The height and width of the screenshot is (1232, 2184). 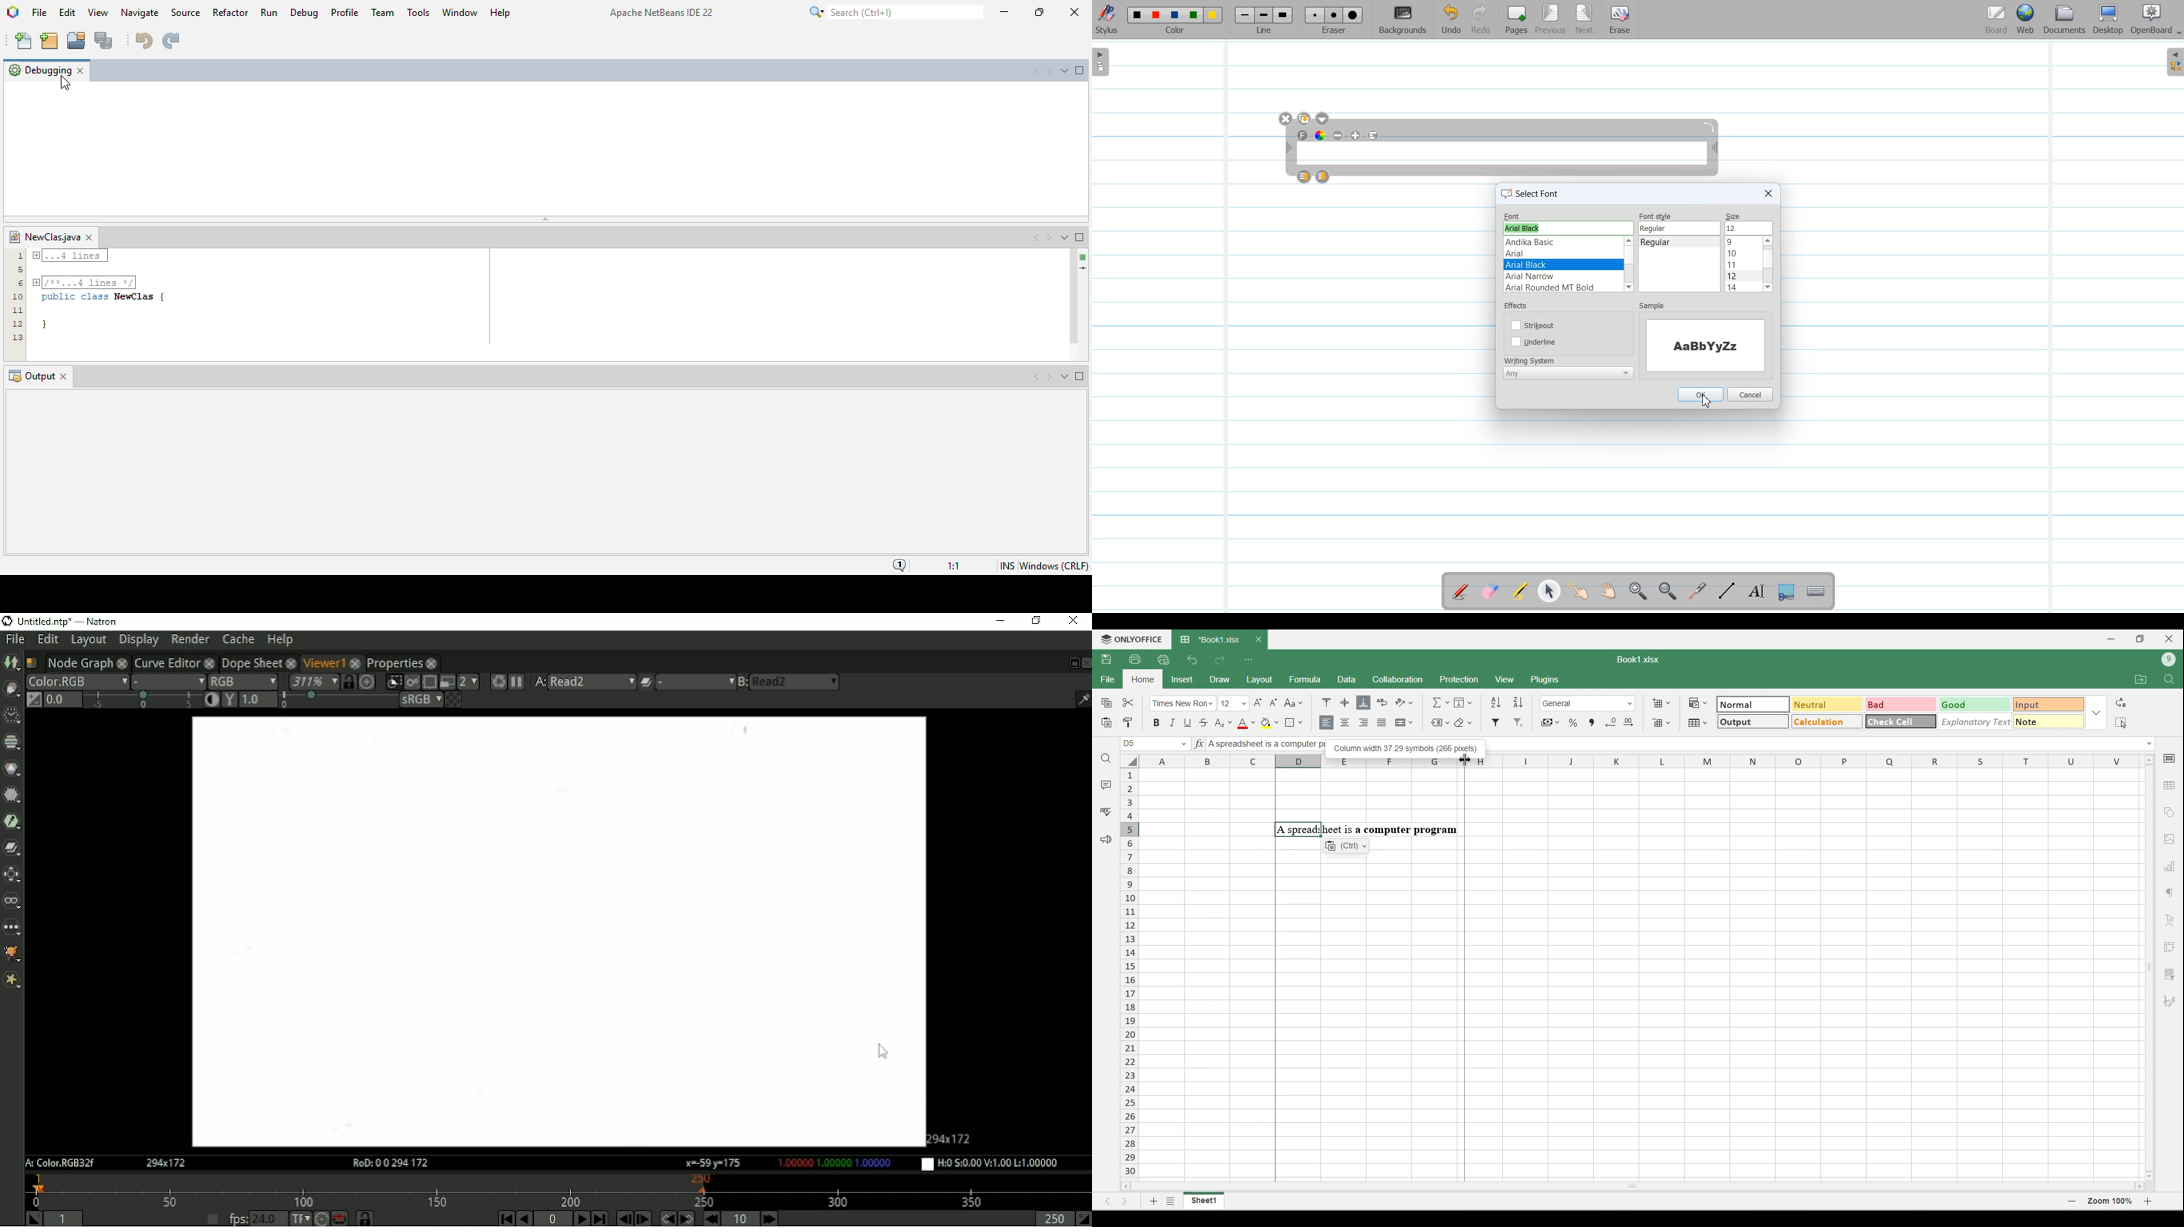 What do you see at coordinates (1441, 702) in the screenshot?
I see `Summation options` at bounding box center [1441, 702].